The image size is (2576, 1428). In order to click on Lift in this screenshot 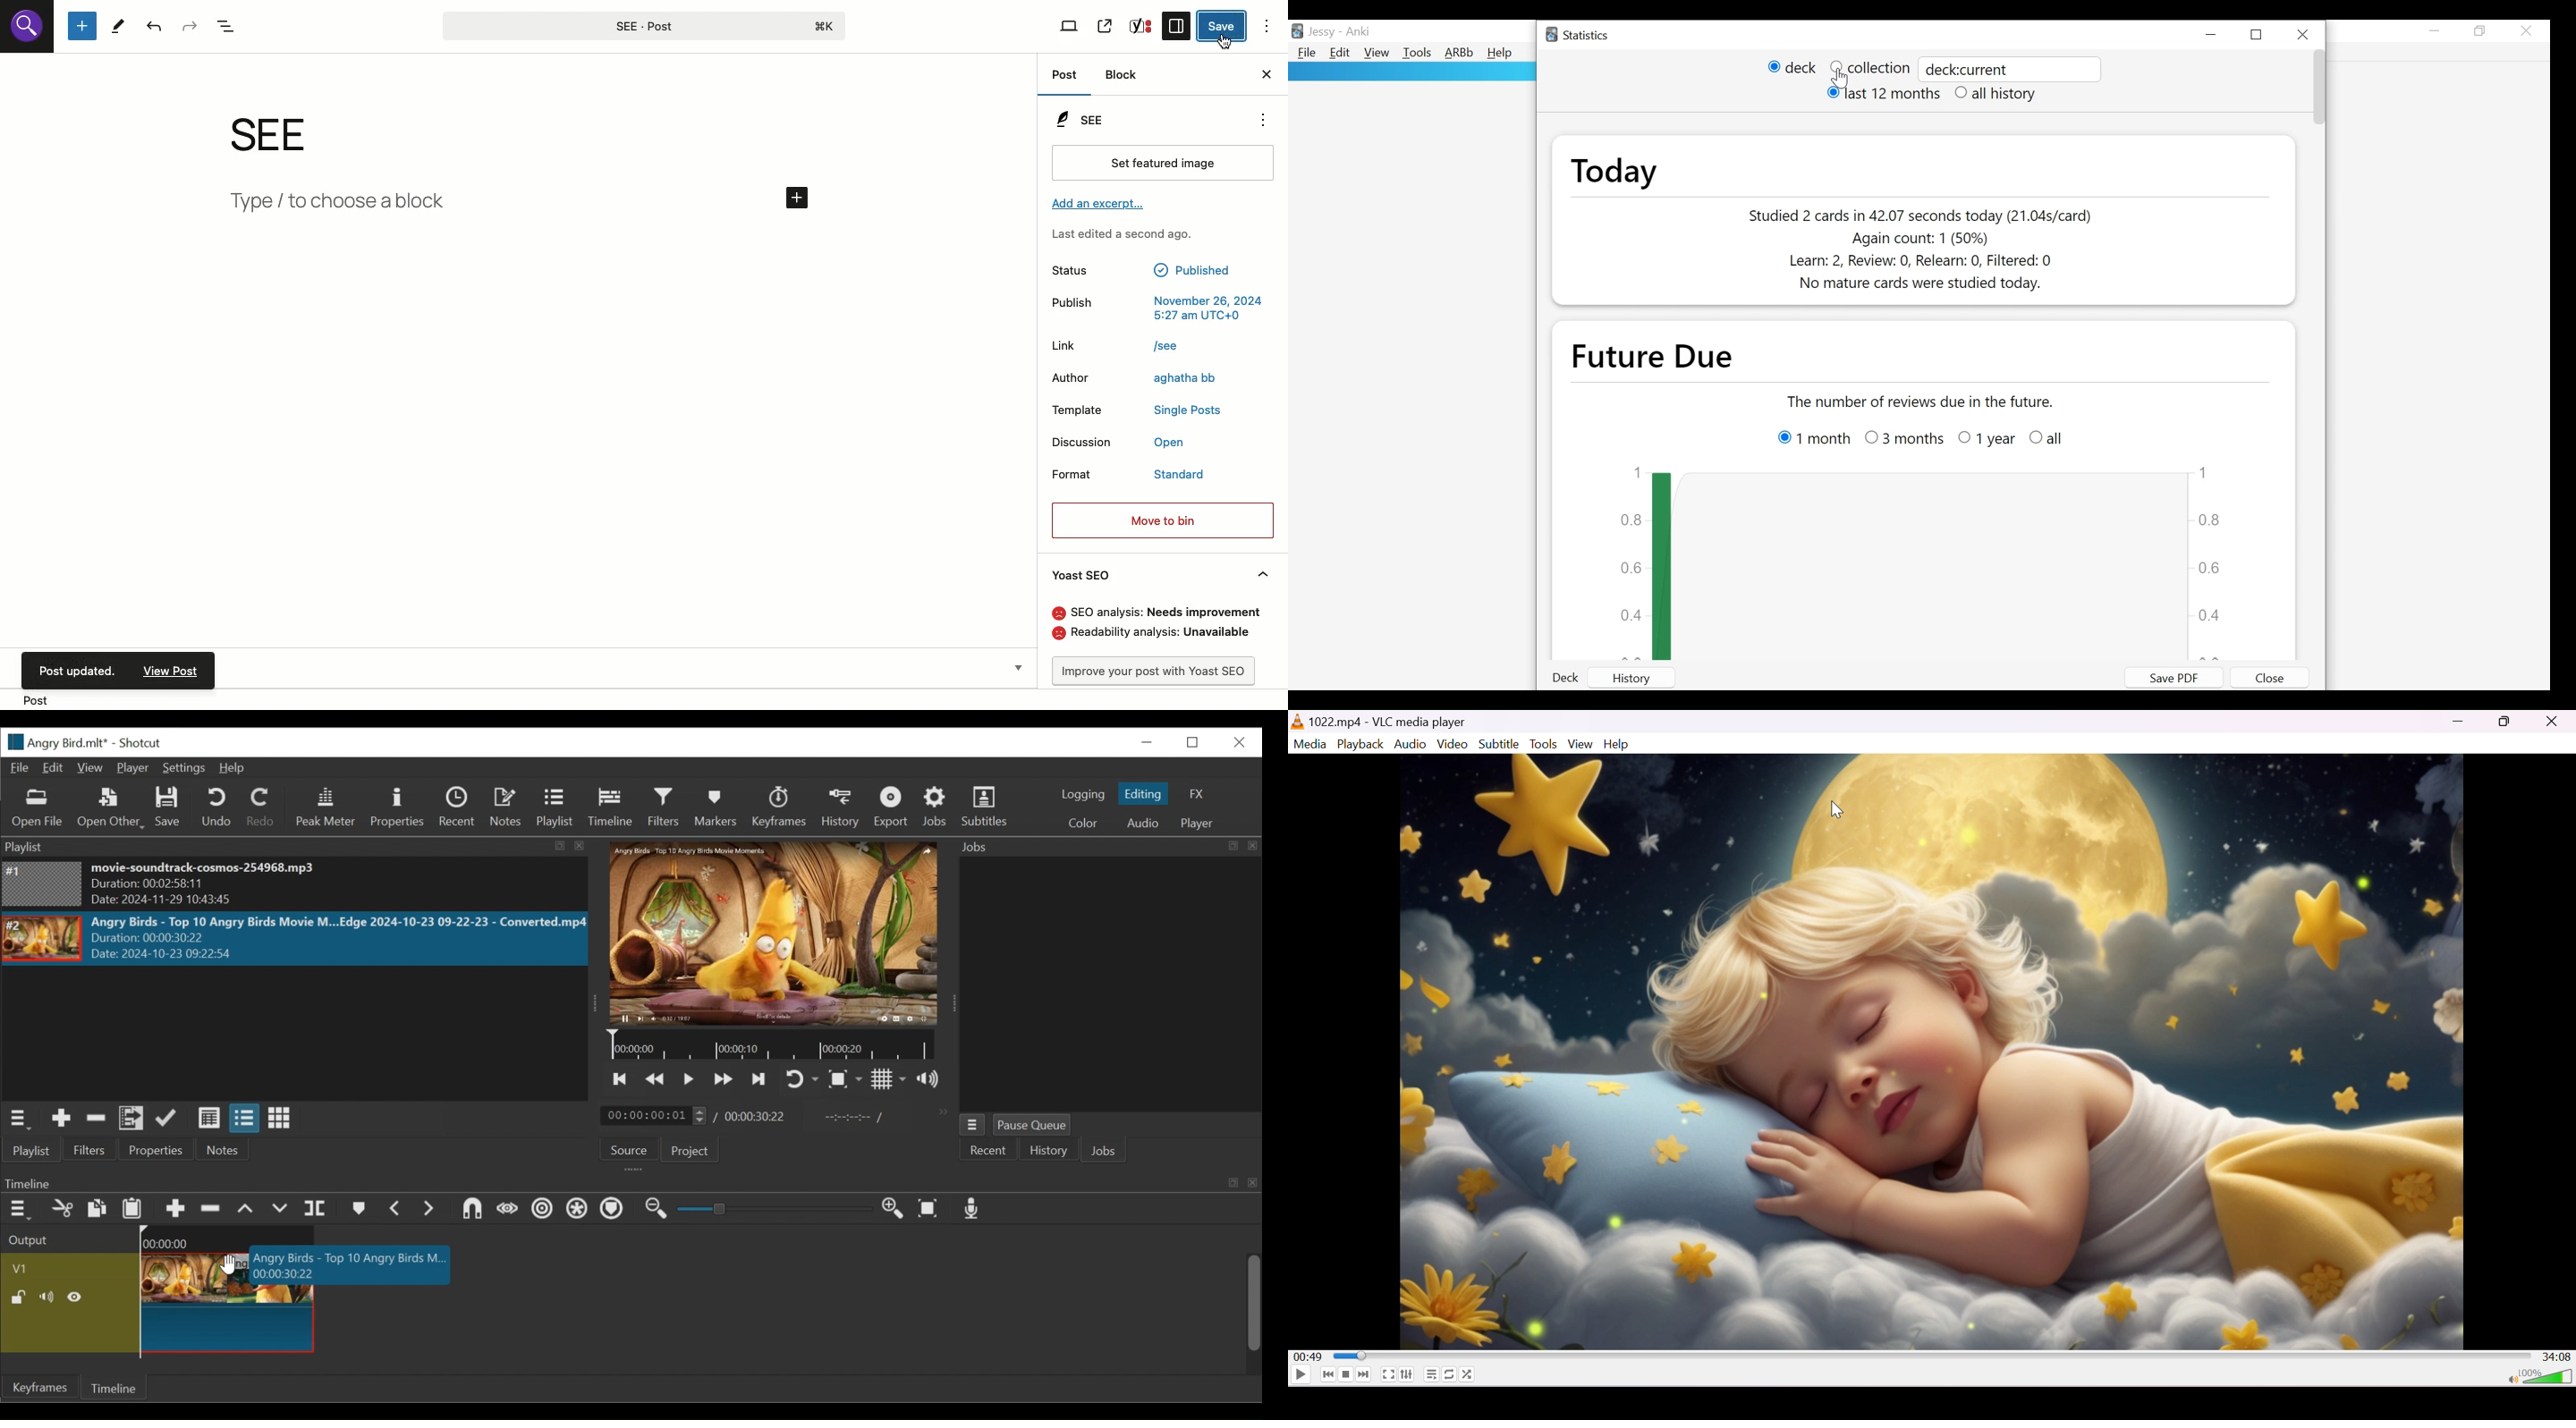, I will do `click(247, 1210)`.